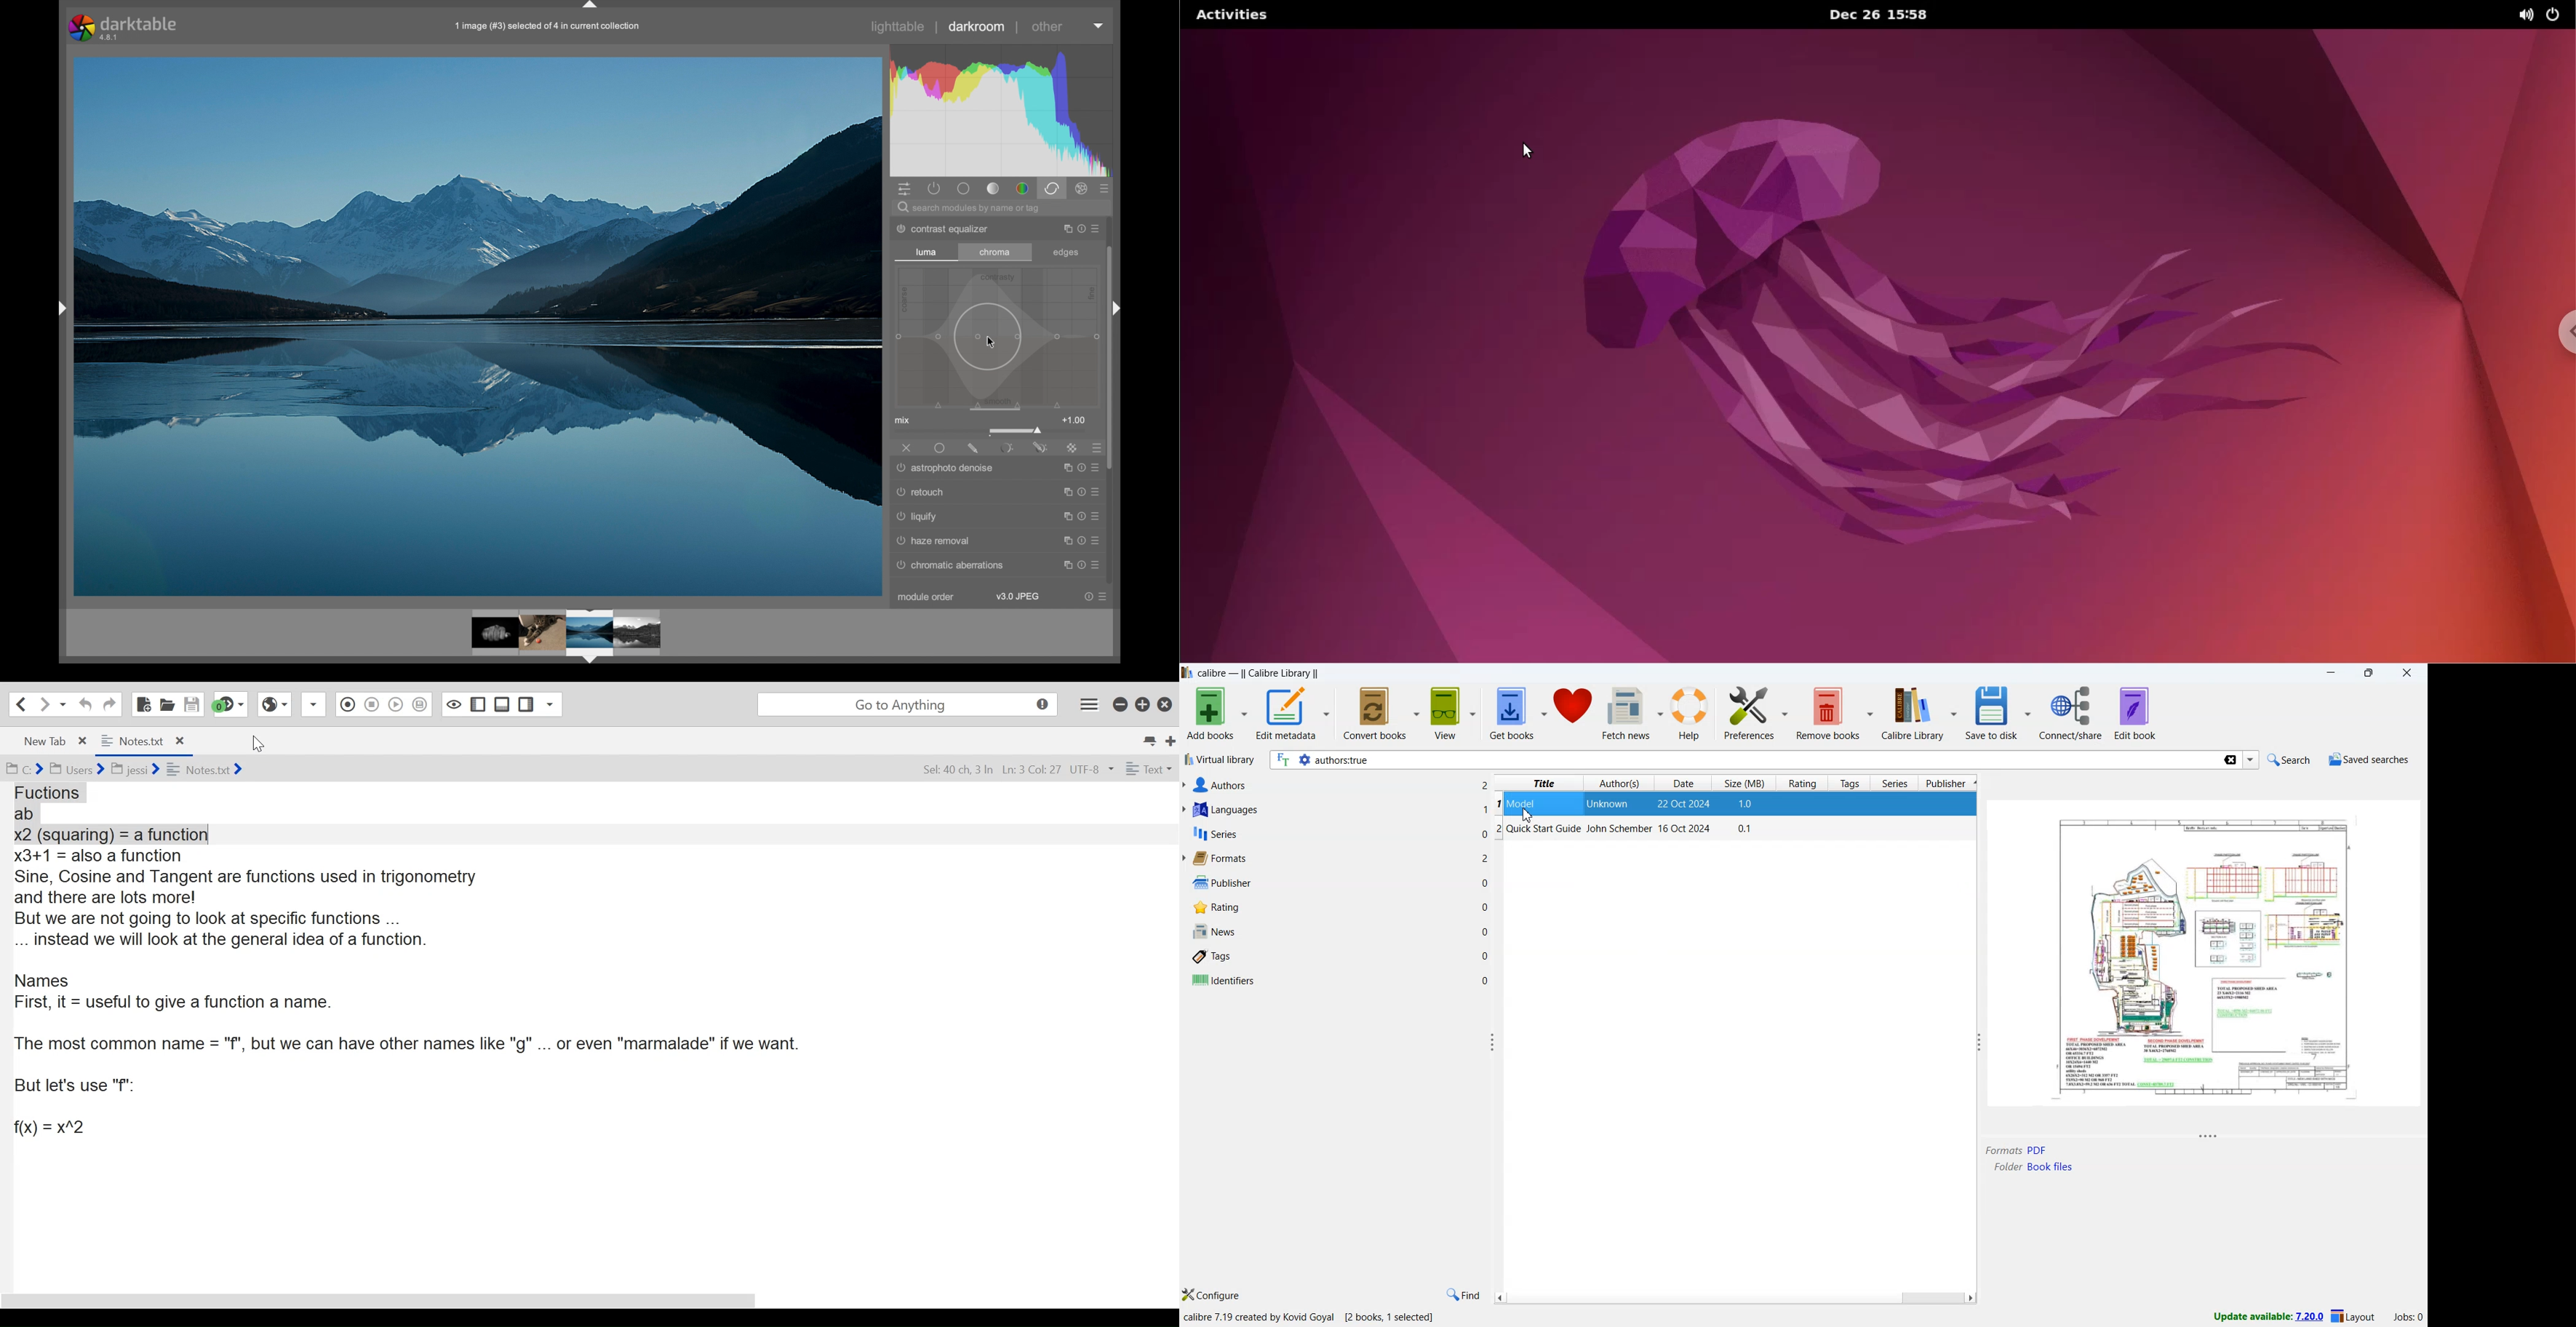  Describe the element at coordinates (1005, 208) in the screenshot. I see `search bar` at that location.